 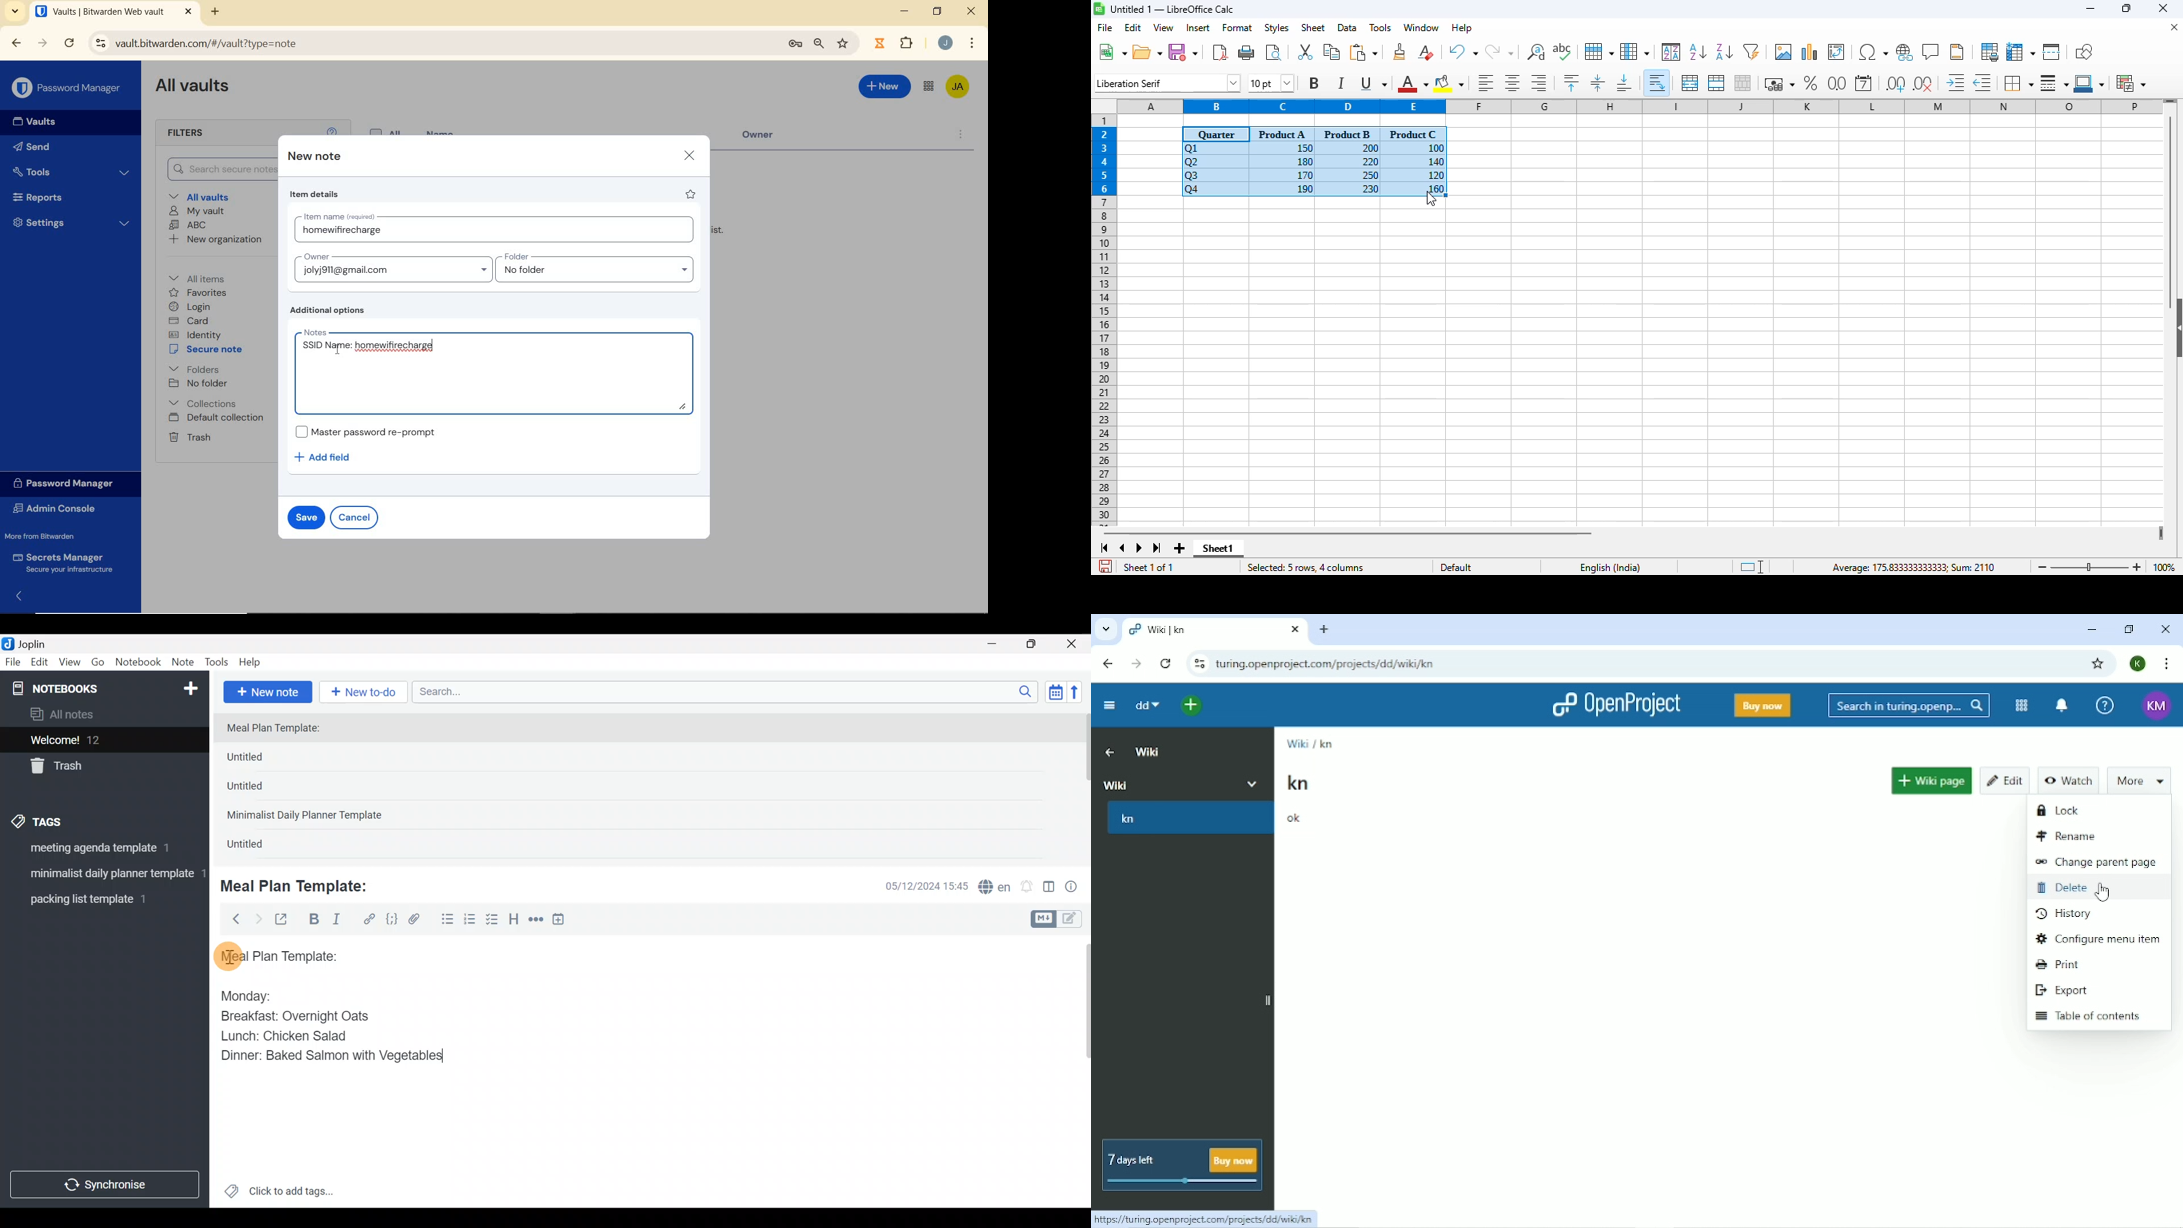 What do you see at coordinates (40, 664) in the screenshot?
I see `Edit` at bounding box center [40, 664].